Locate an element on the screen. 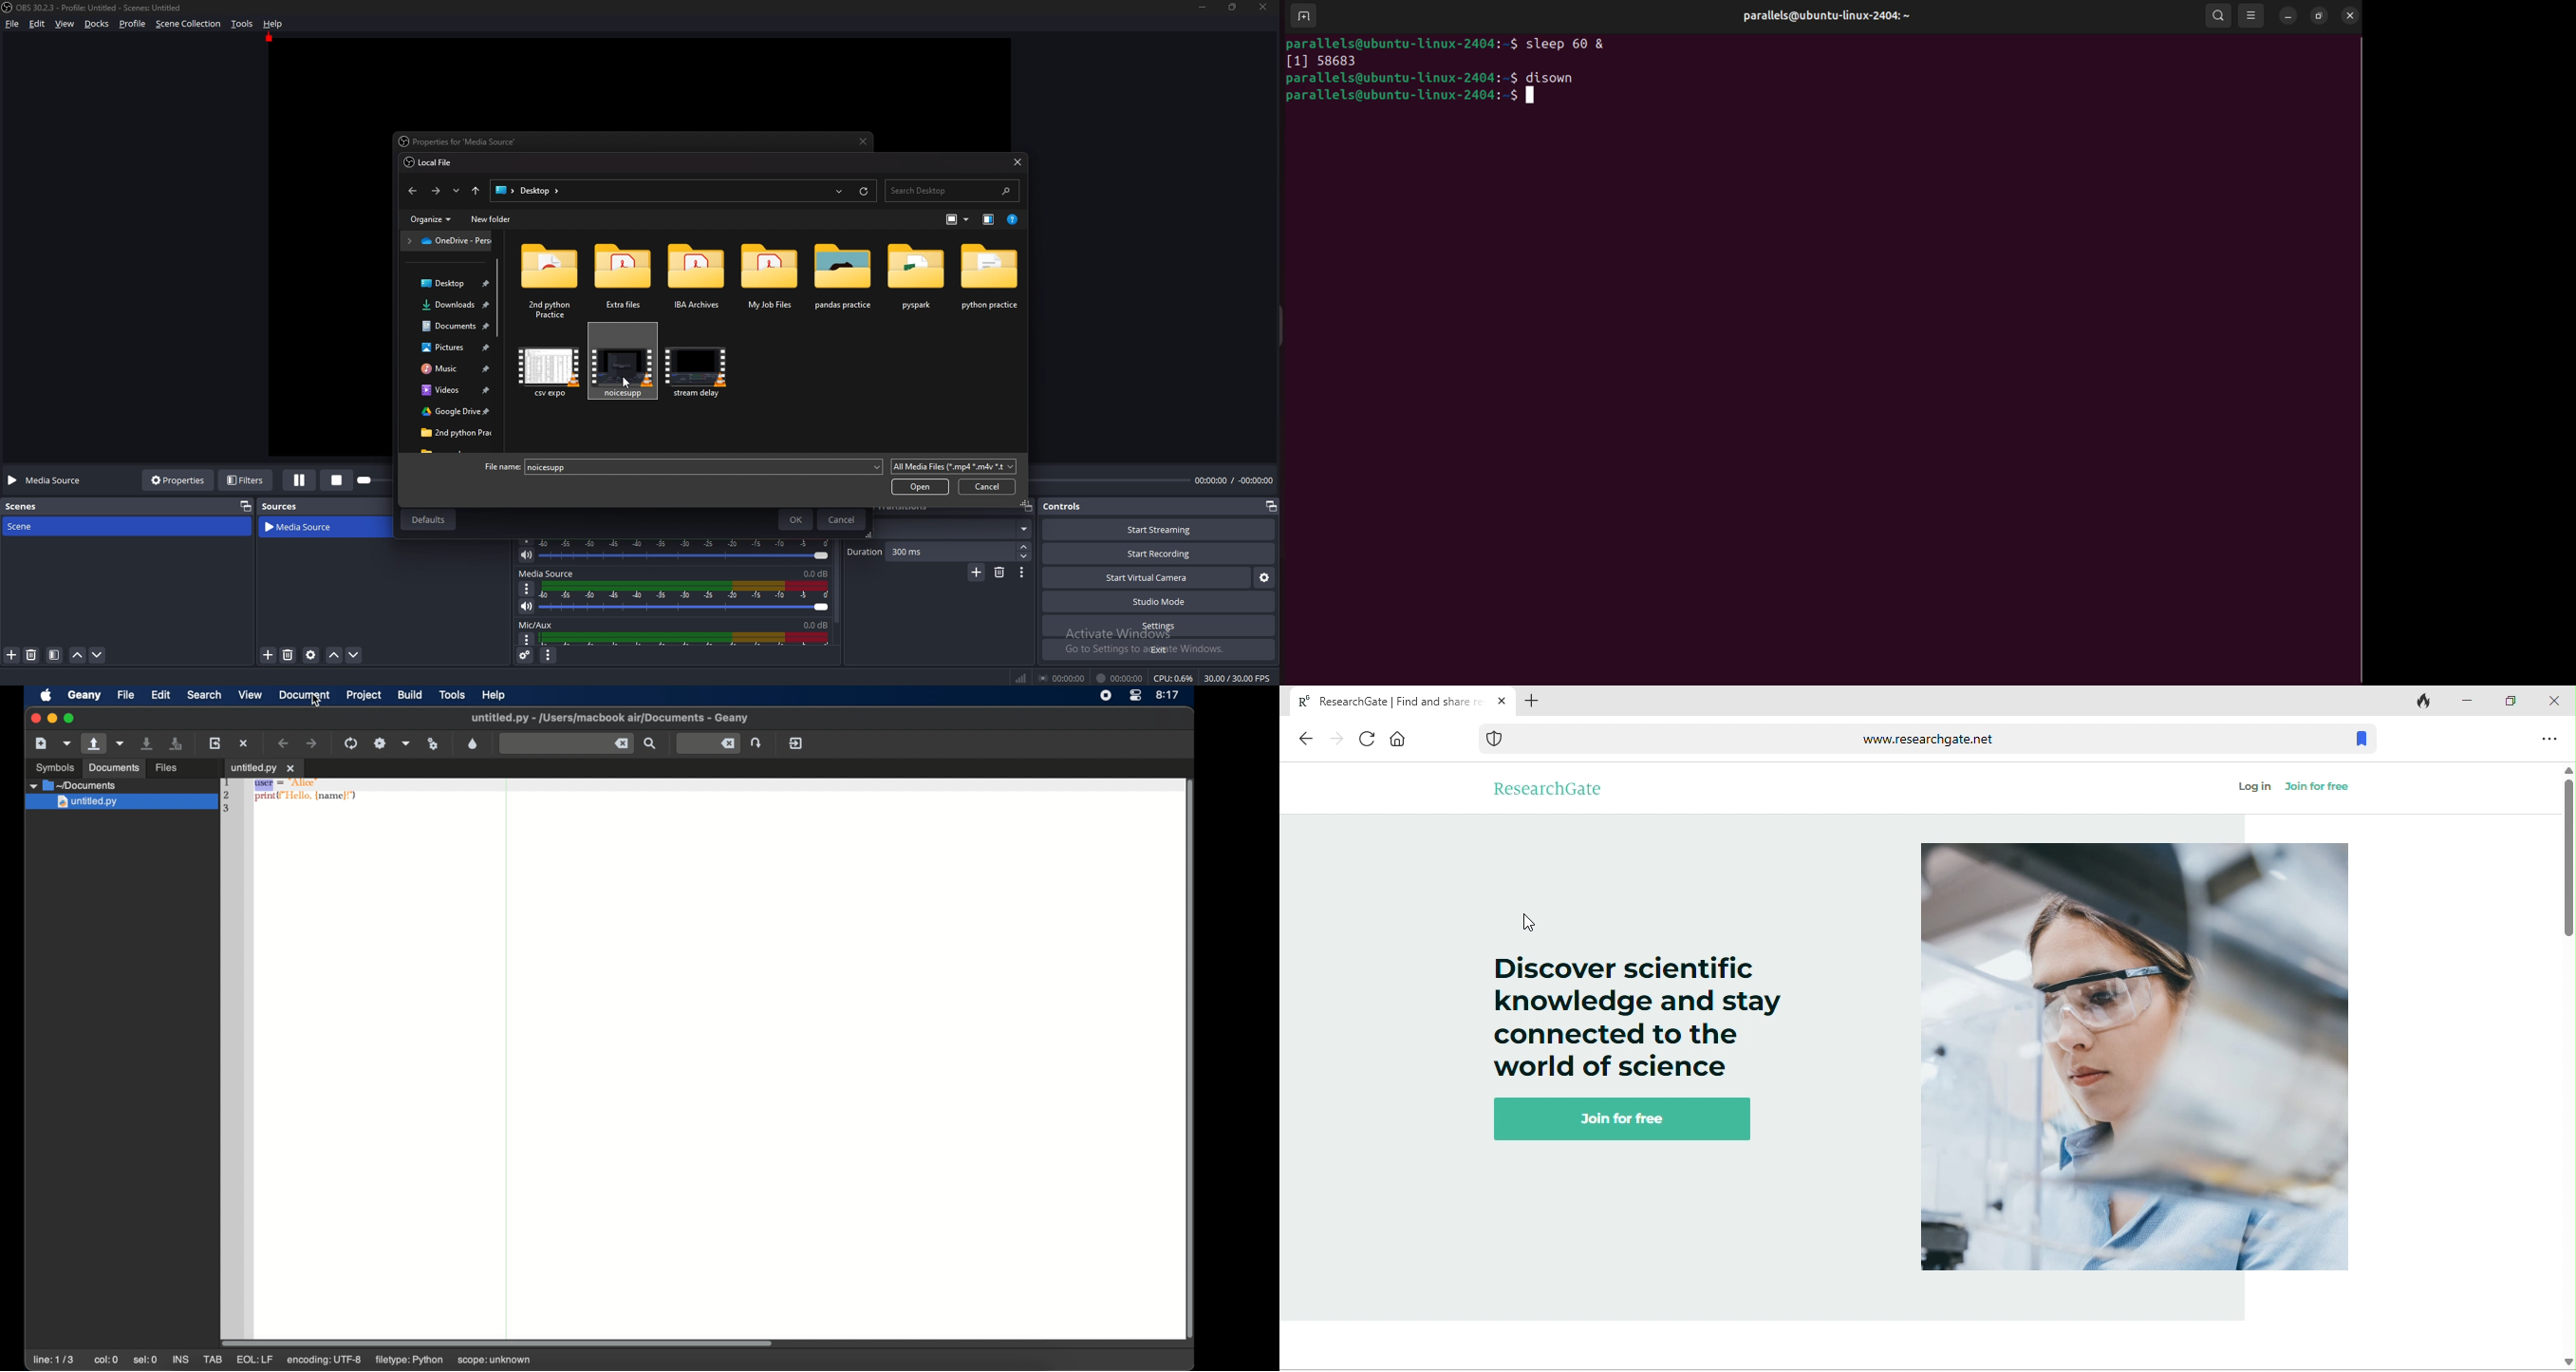 The image size is (2576, 1372). track tab is located at coordinates (2416, 699).